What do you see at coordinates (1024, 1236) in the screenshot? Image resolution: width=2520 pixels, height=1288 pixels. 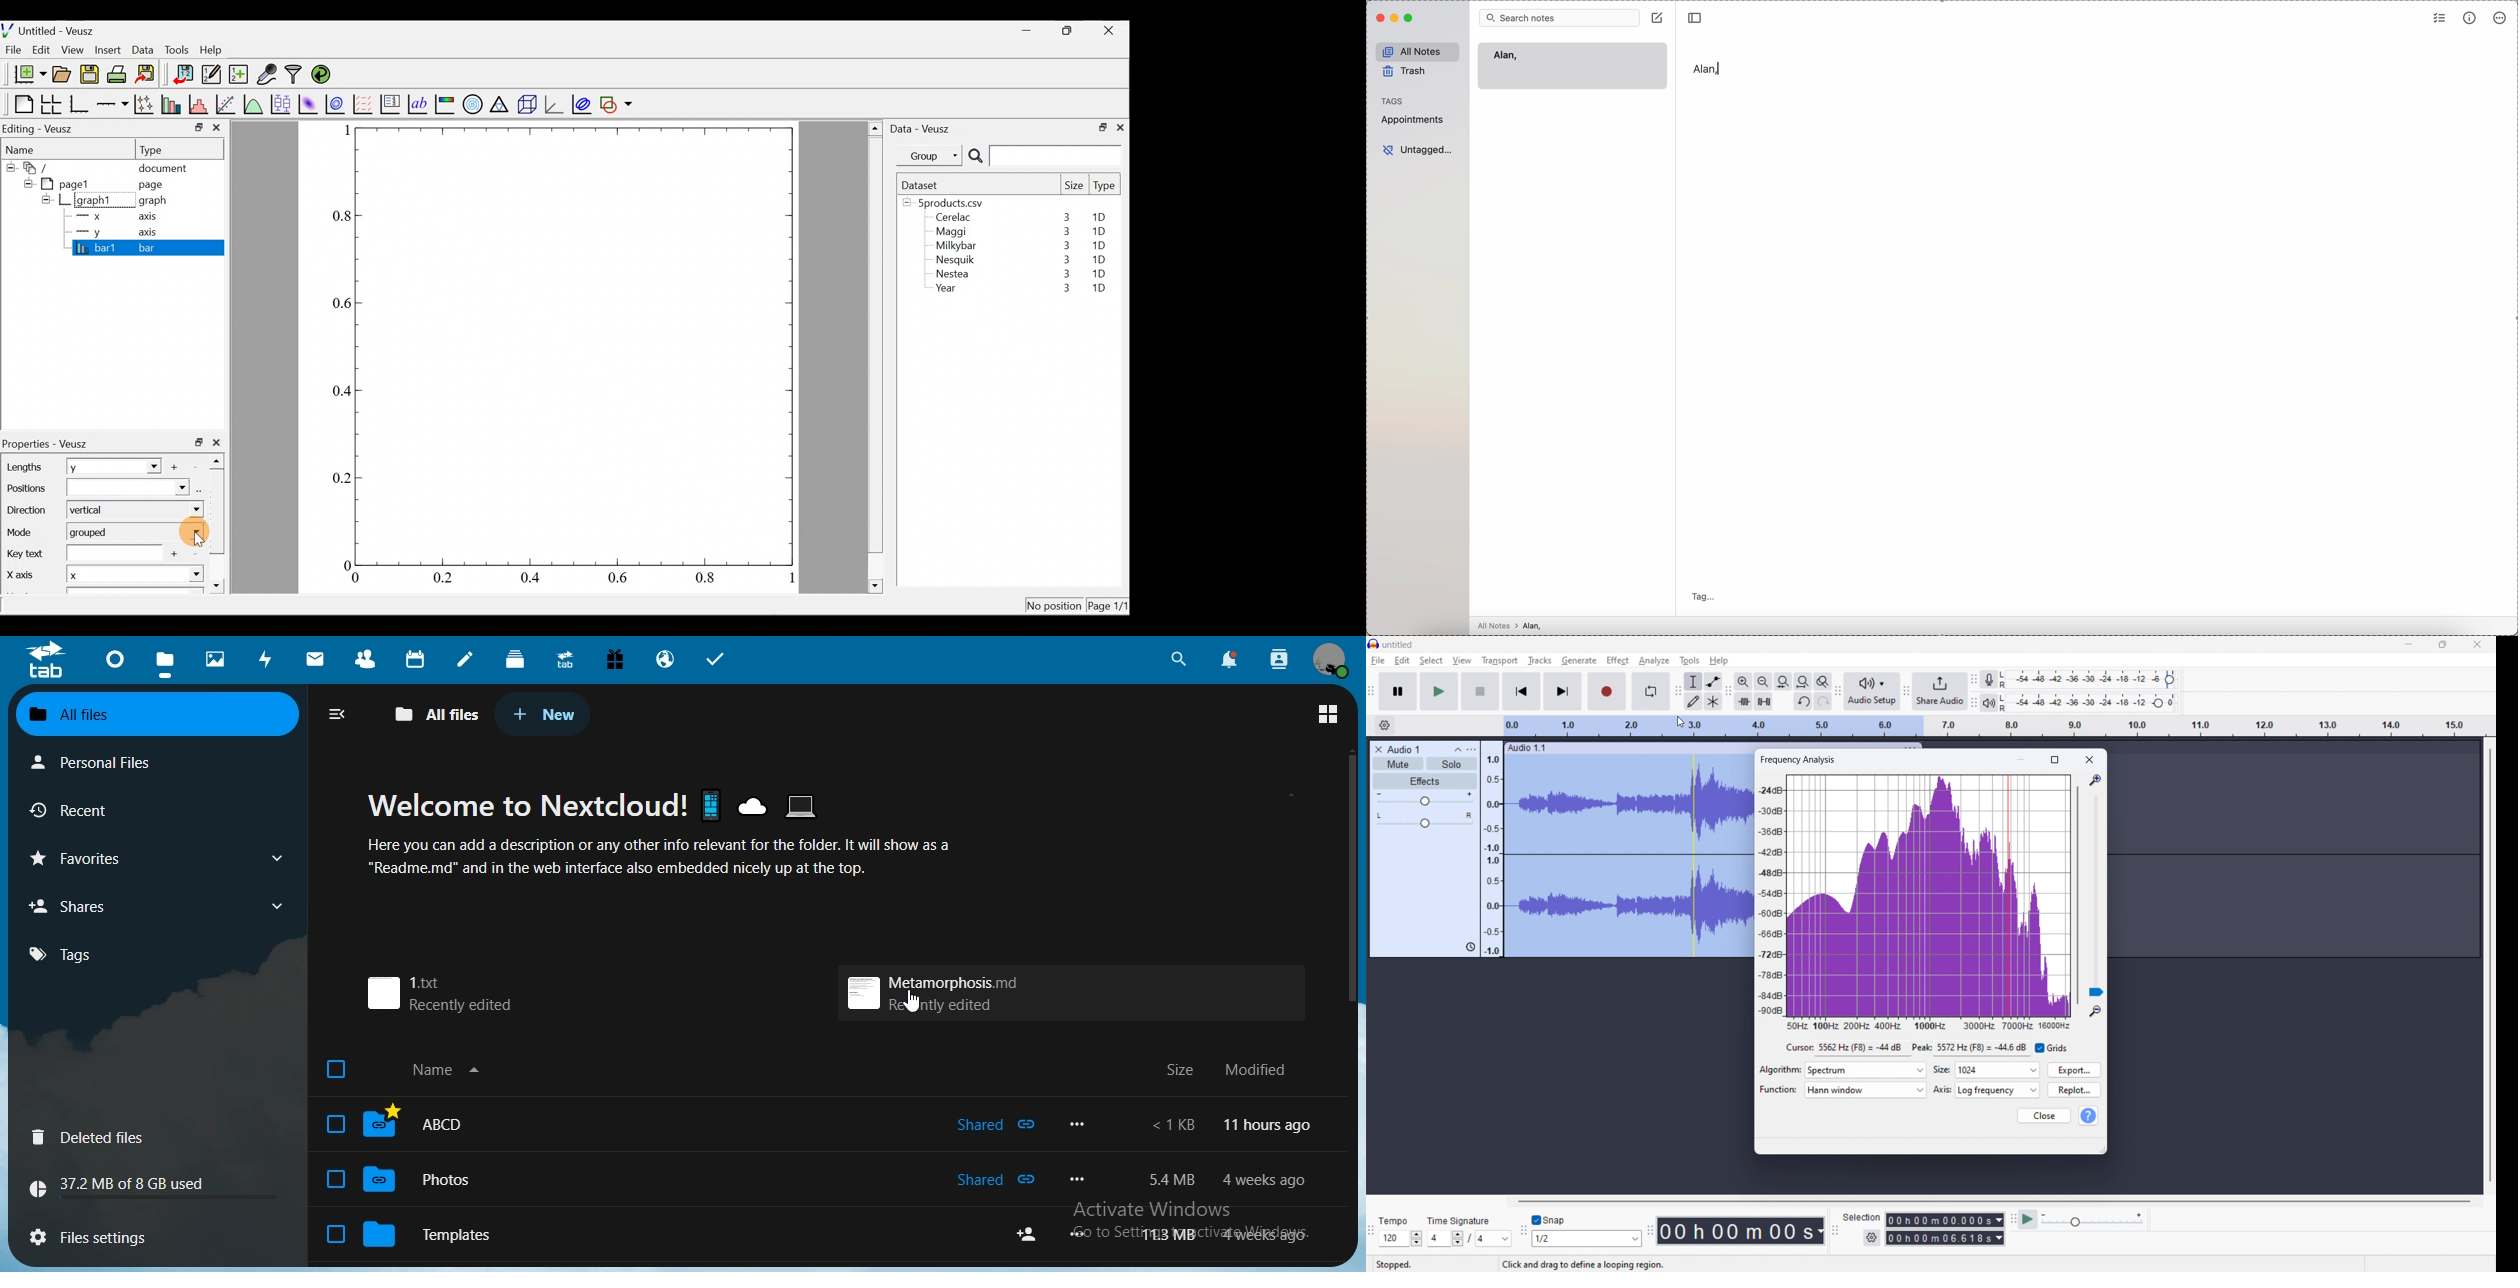 I see `share` at bounding box center [1024, 1236].